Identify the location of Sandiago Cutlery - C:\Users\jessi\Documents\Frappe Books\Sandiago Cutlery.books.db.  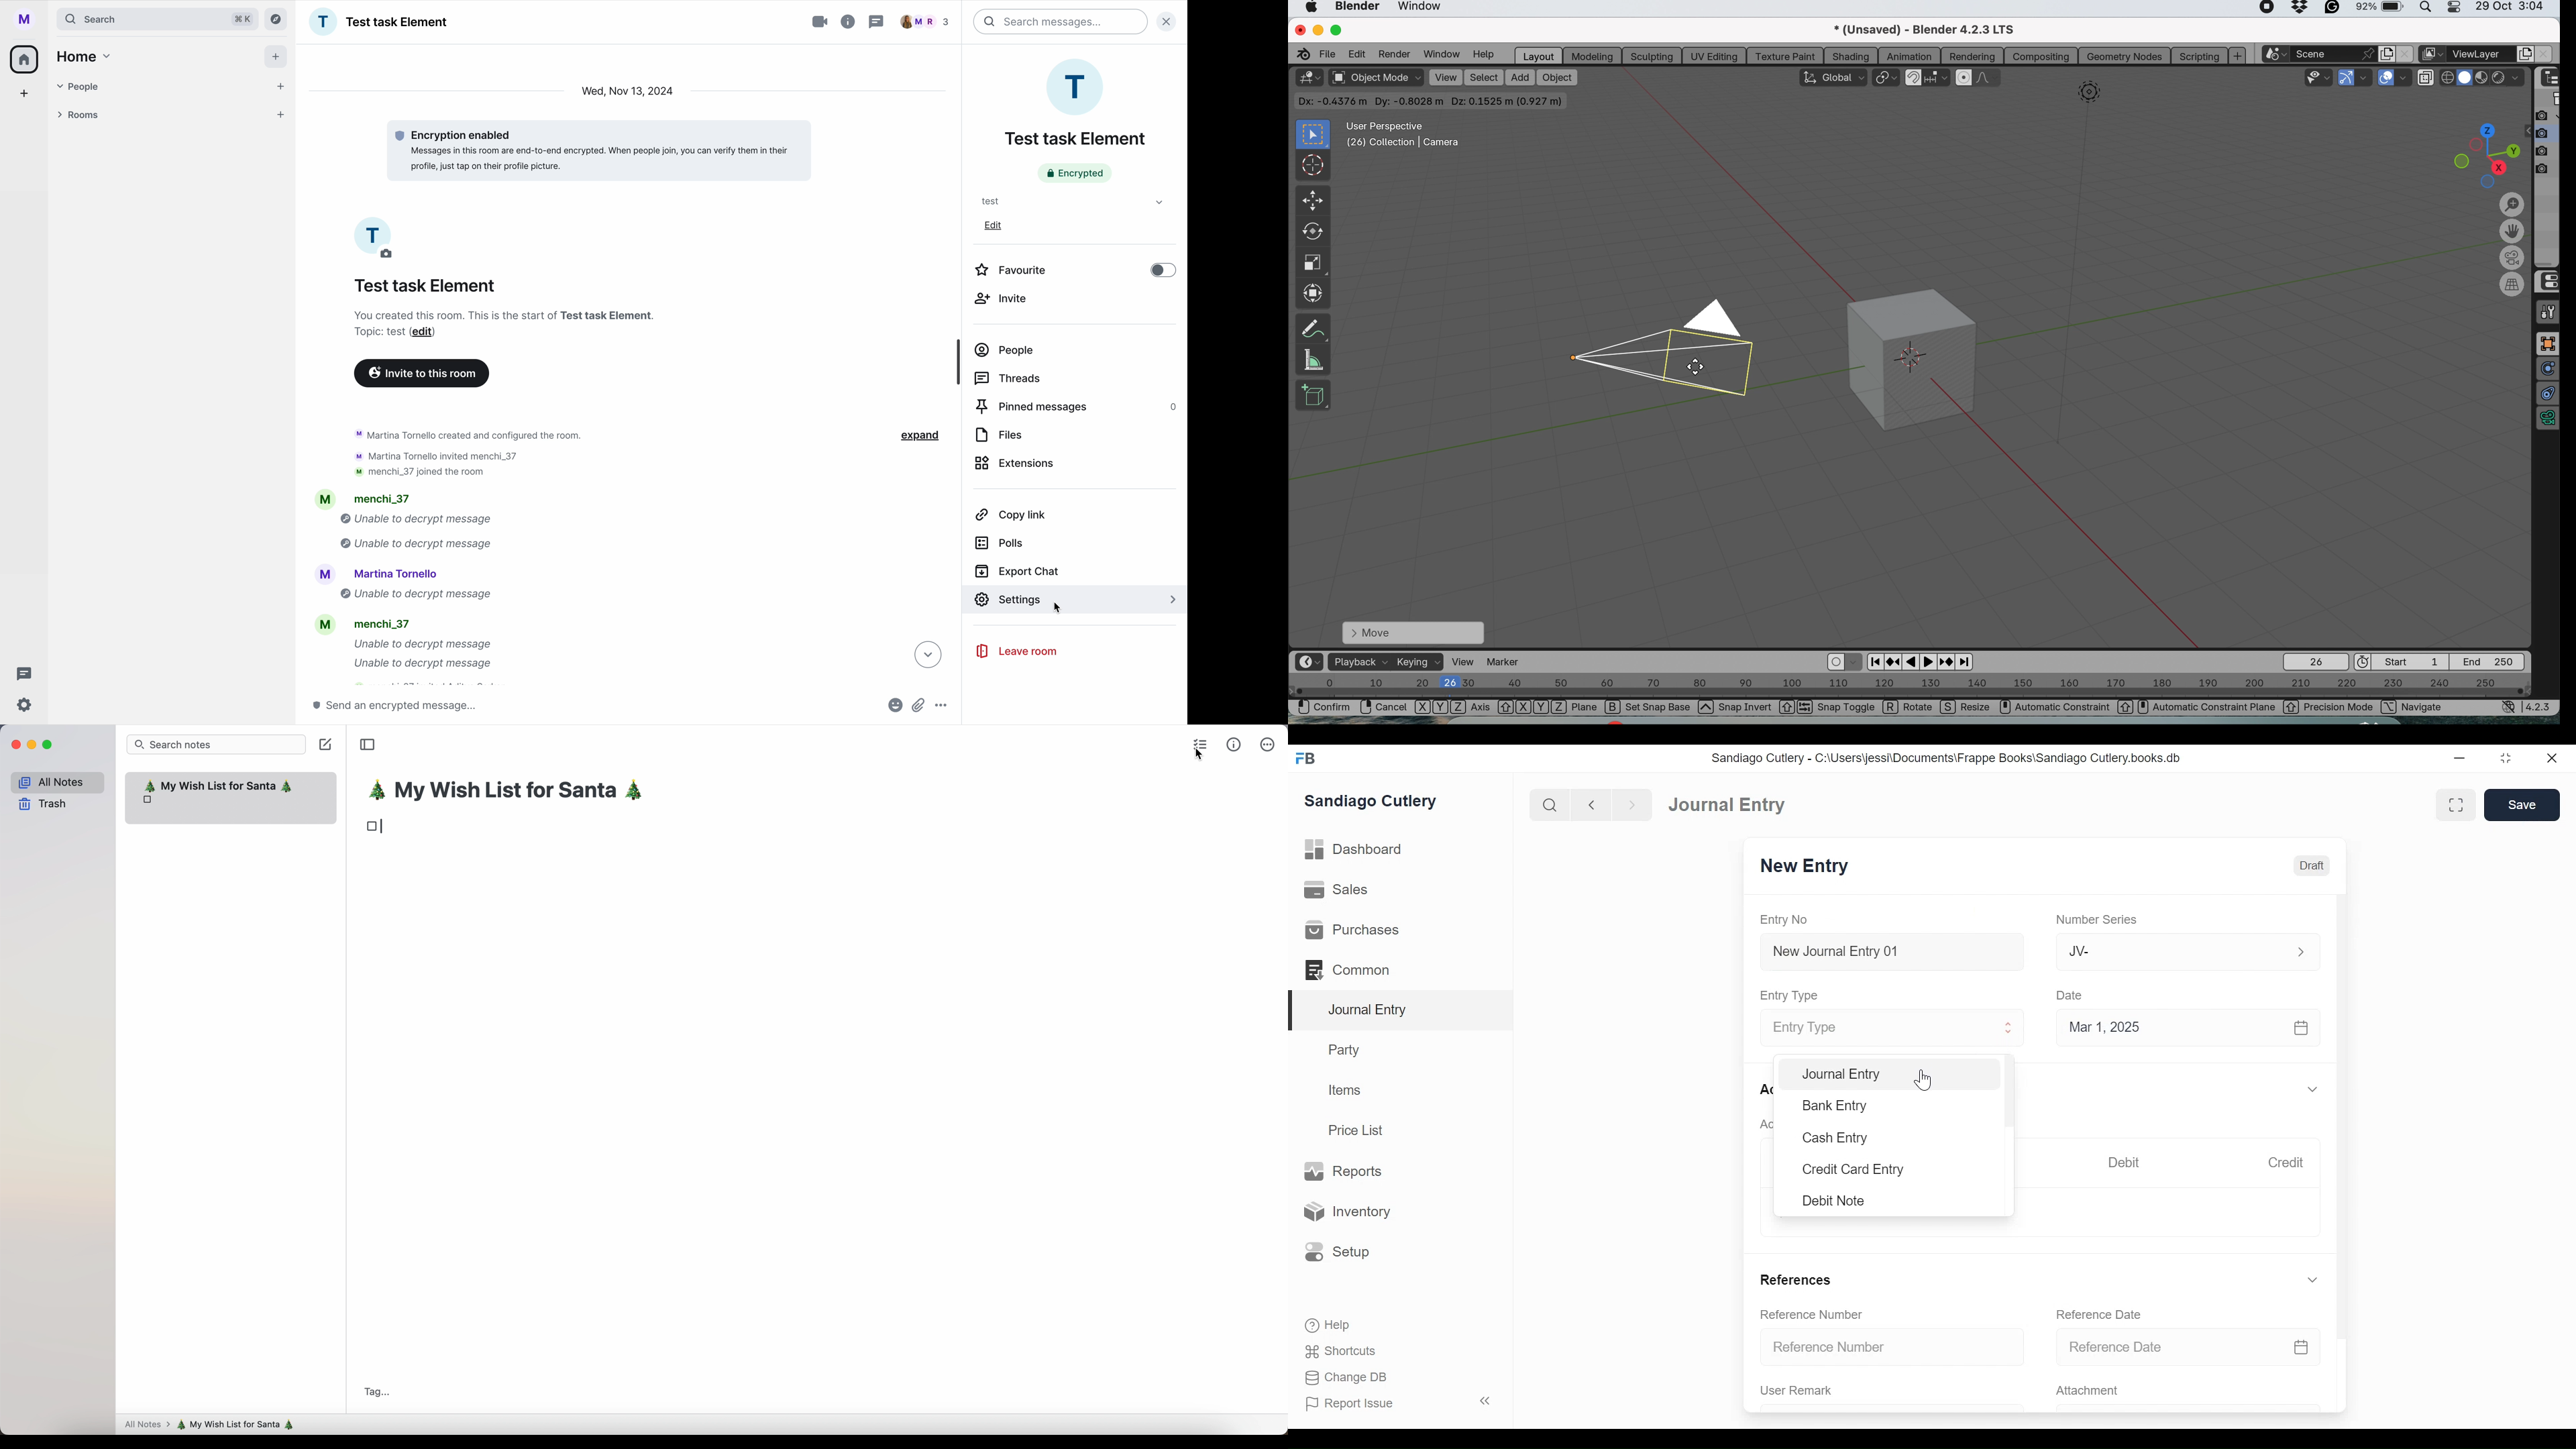
(1950, 757).